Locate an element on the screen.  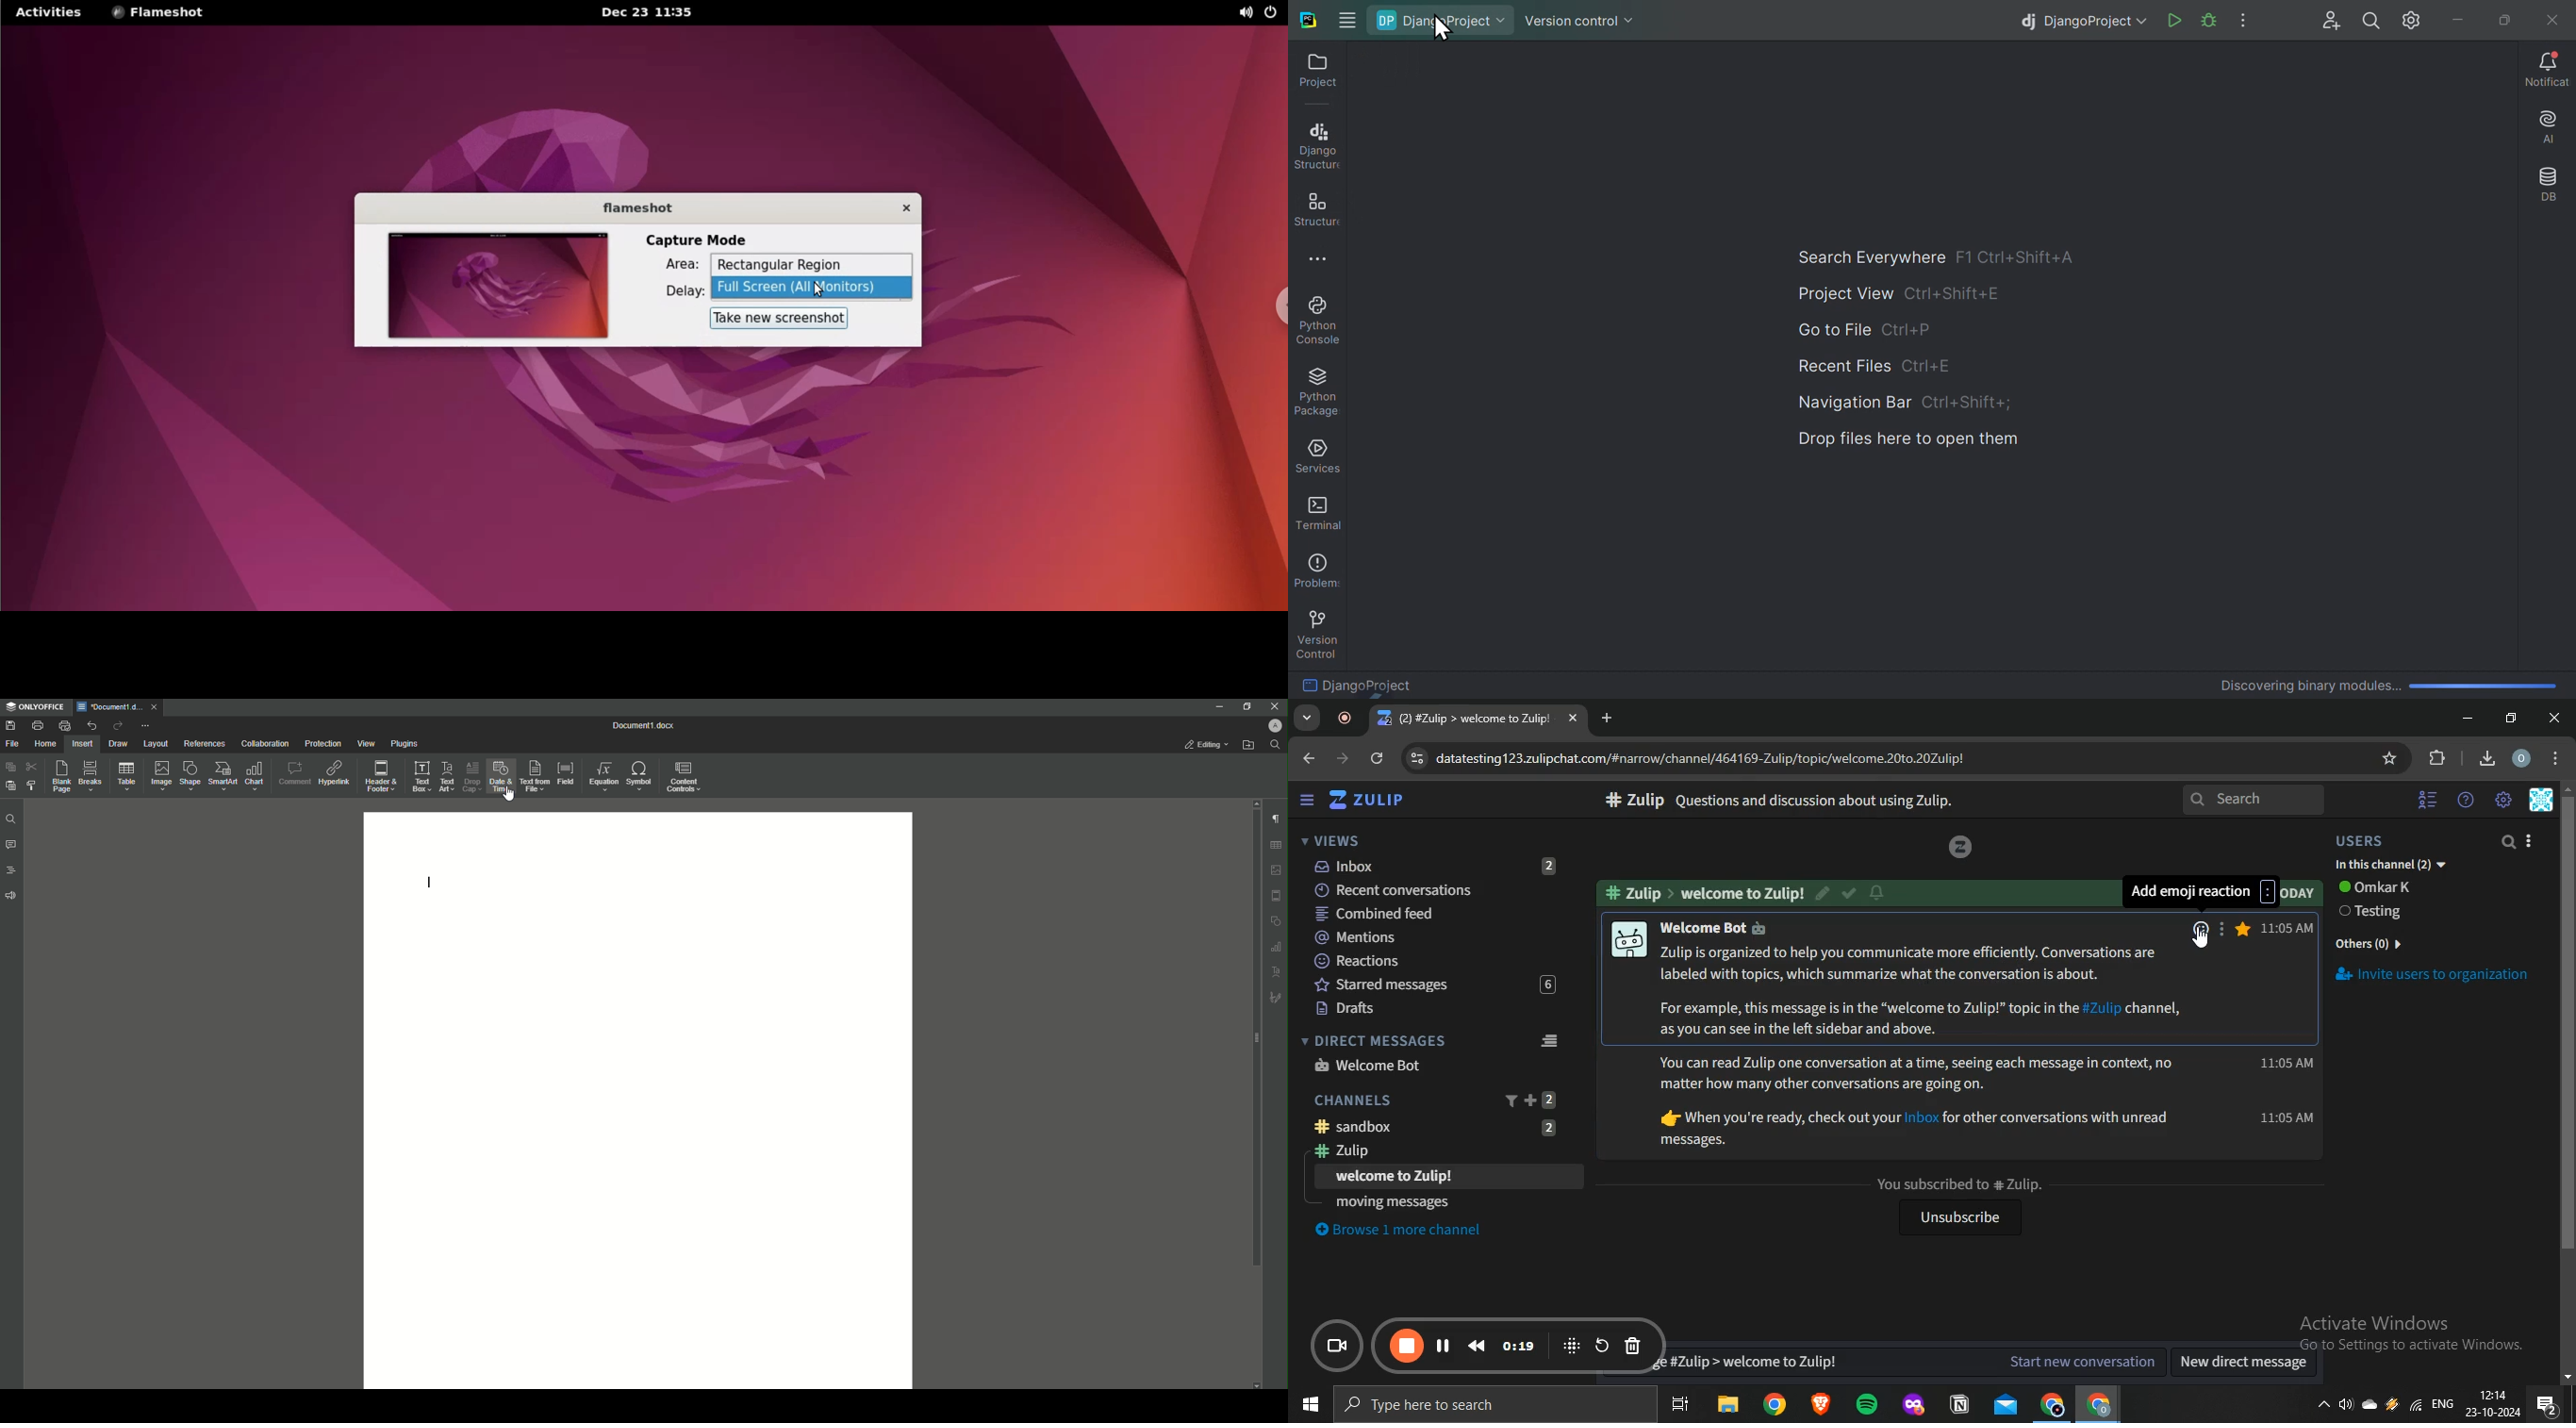
cursor is located at coordinates (821, 291).